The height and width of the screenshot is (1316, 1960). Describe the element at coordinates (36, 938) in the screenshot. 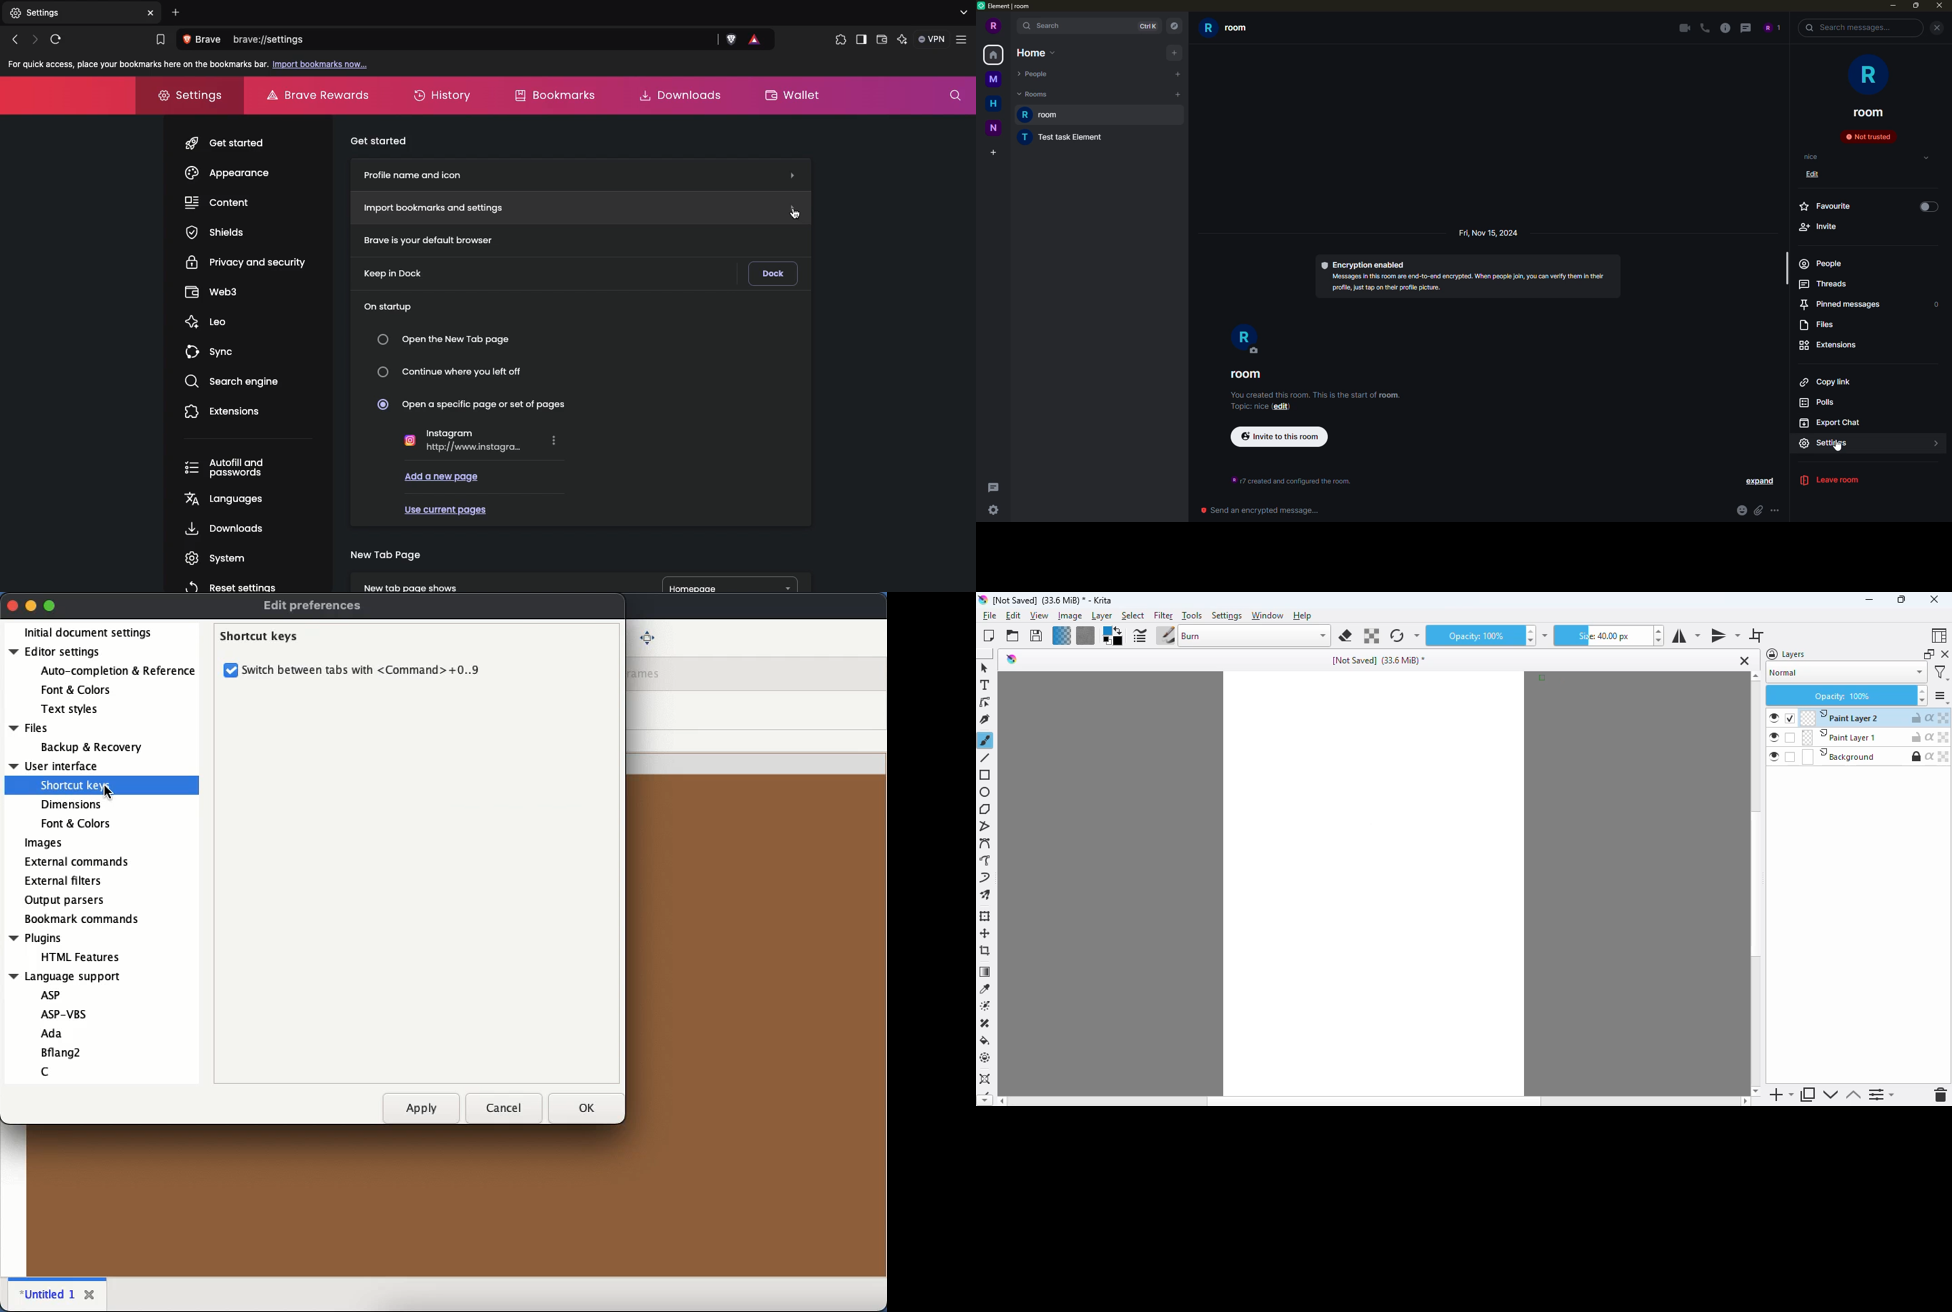

I see `plugins html features` at that location.